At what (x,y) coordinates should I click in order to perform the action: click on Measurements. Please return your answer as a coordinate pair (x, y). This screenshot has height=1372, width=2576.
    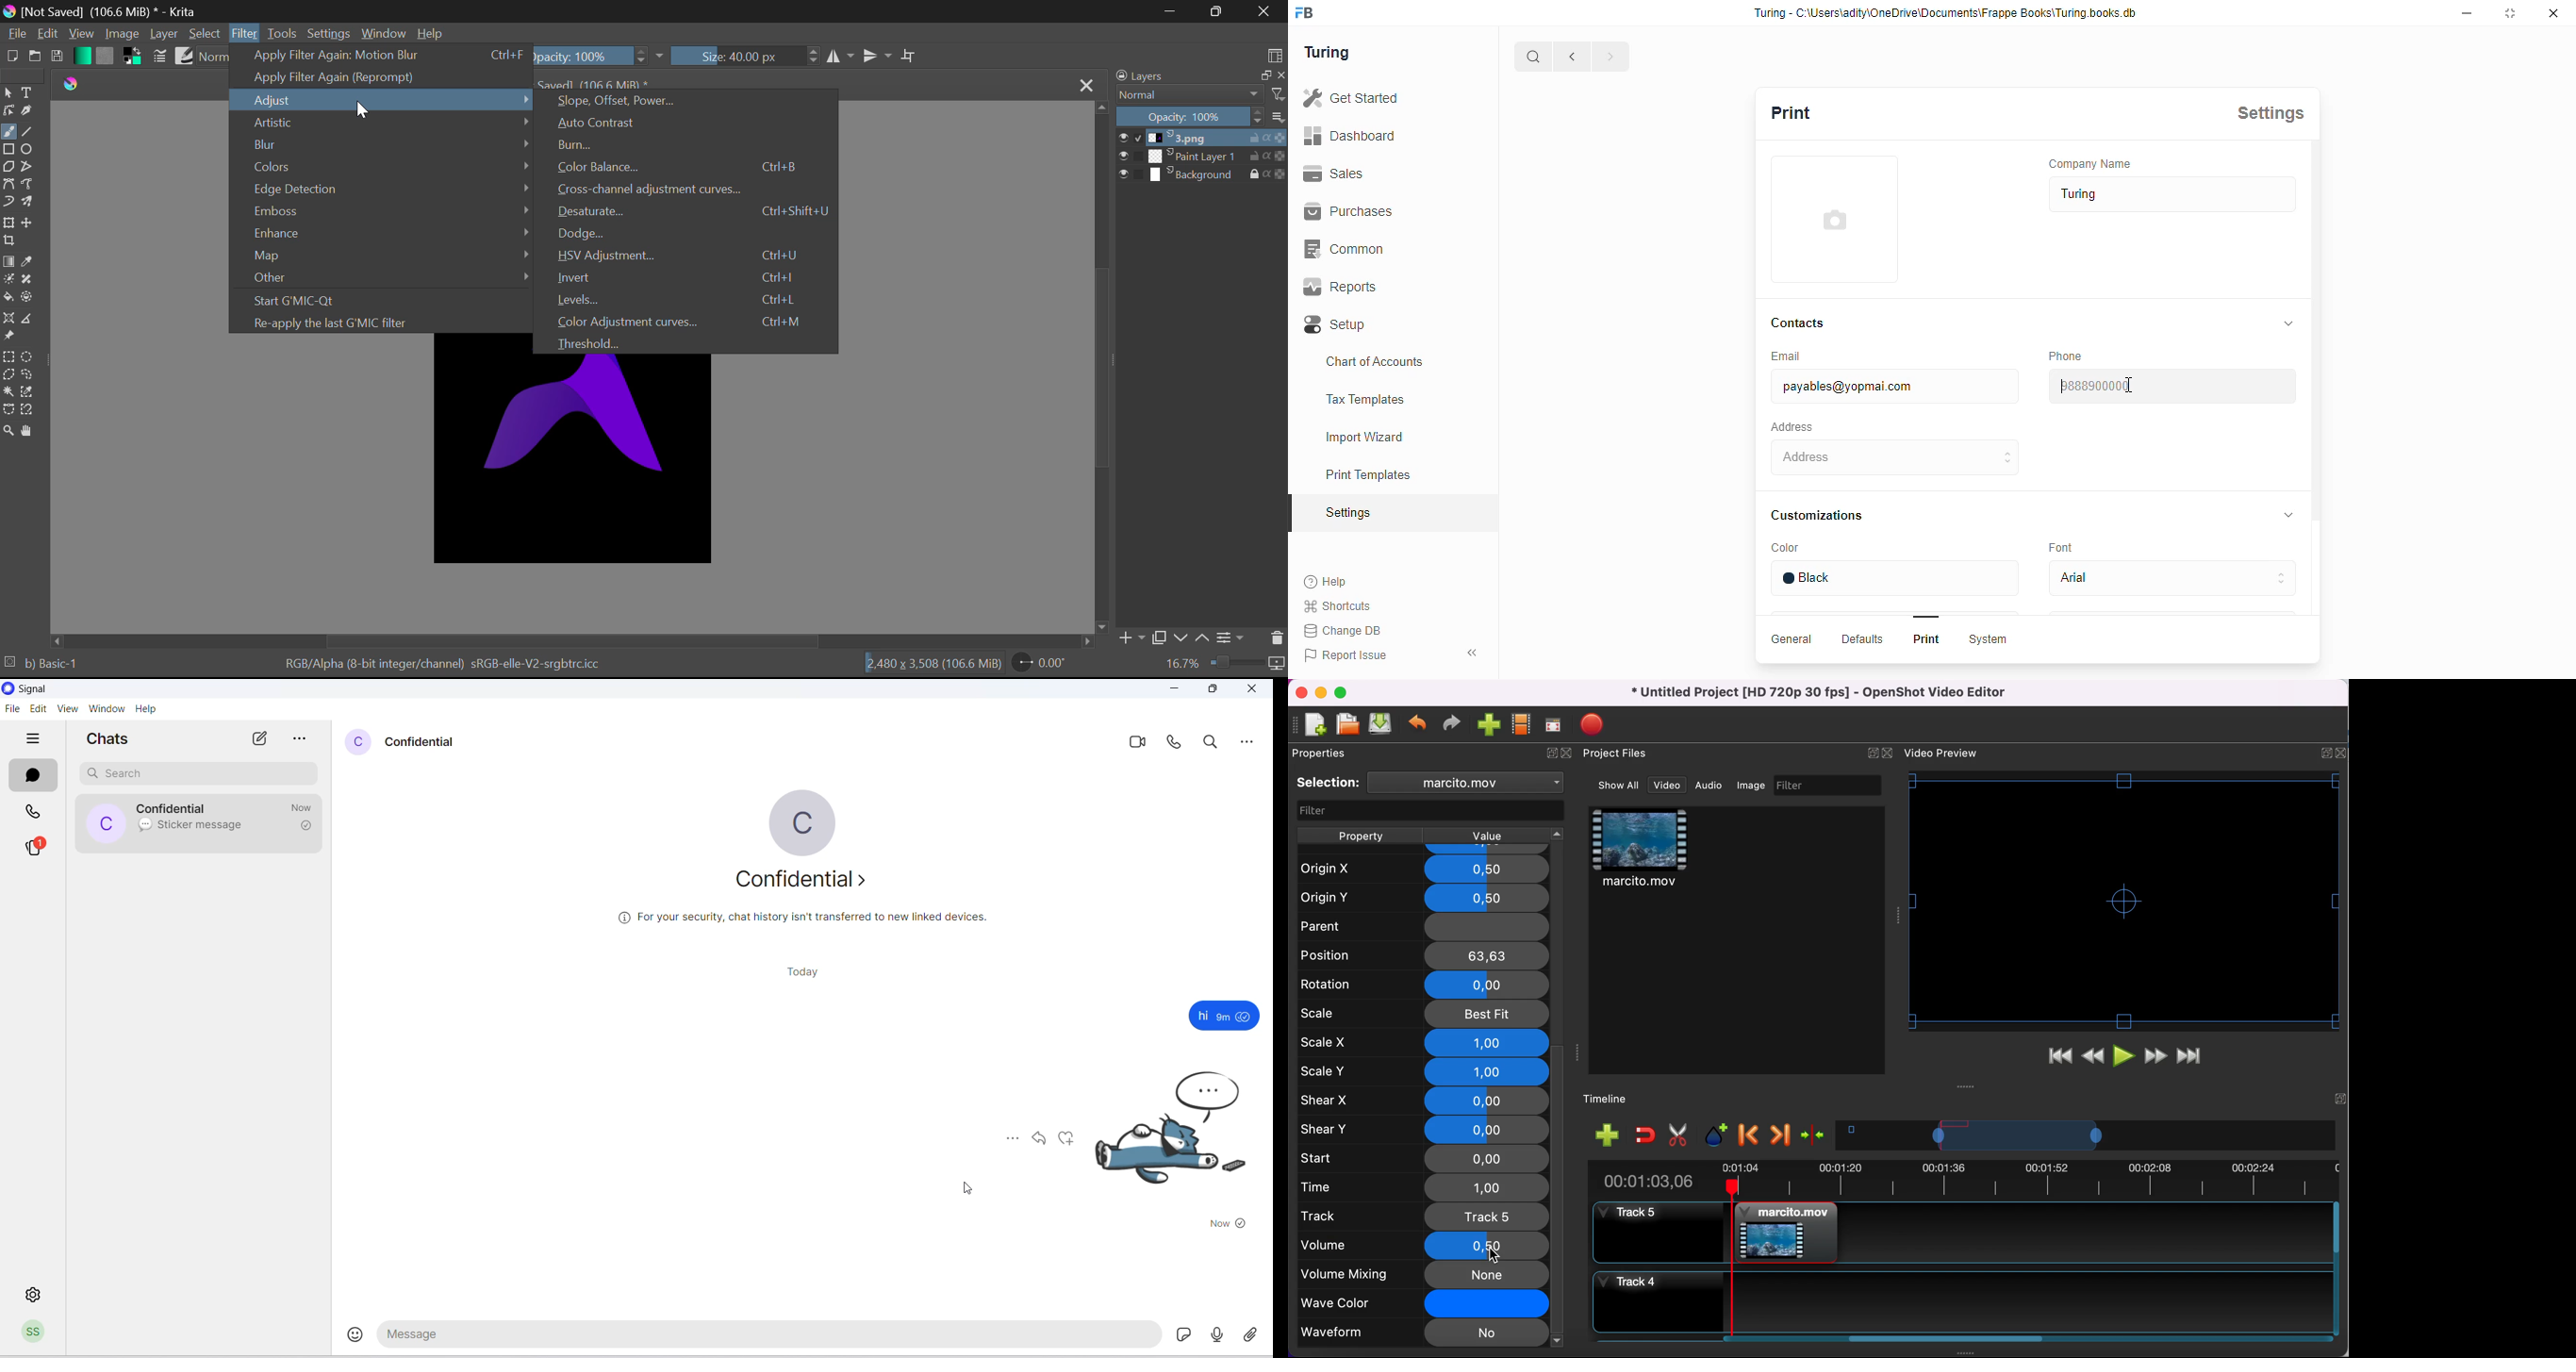
    Looking at the image, I should click on (28, 319).